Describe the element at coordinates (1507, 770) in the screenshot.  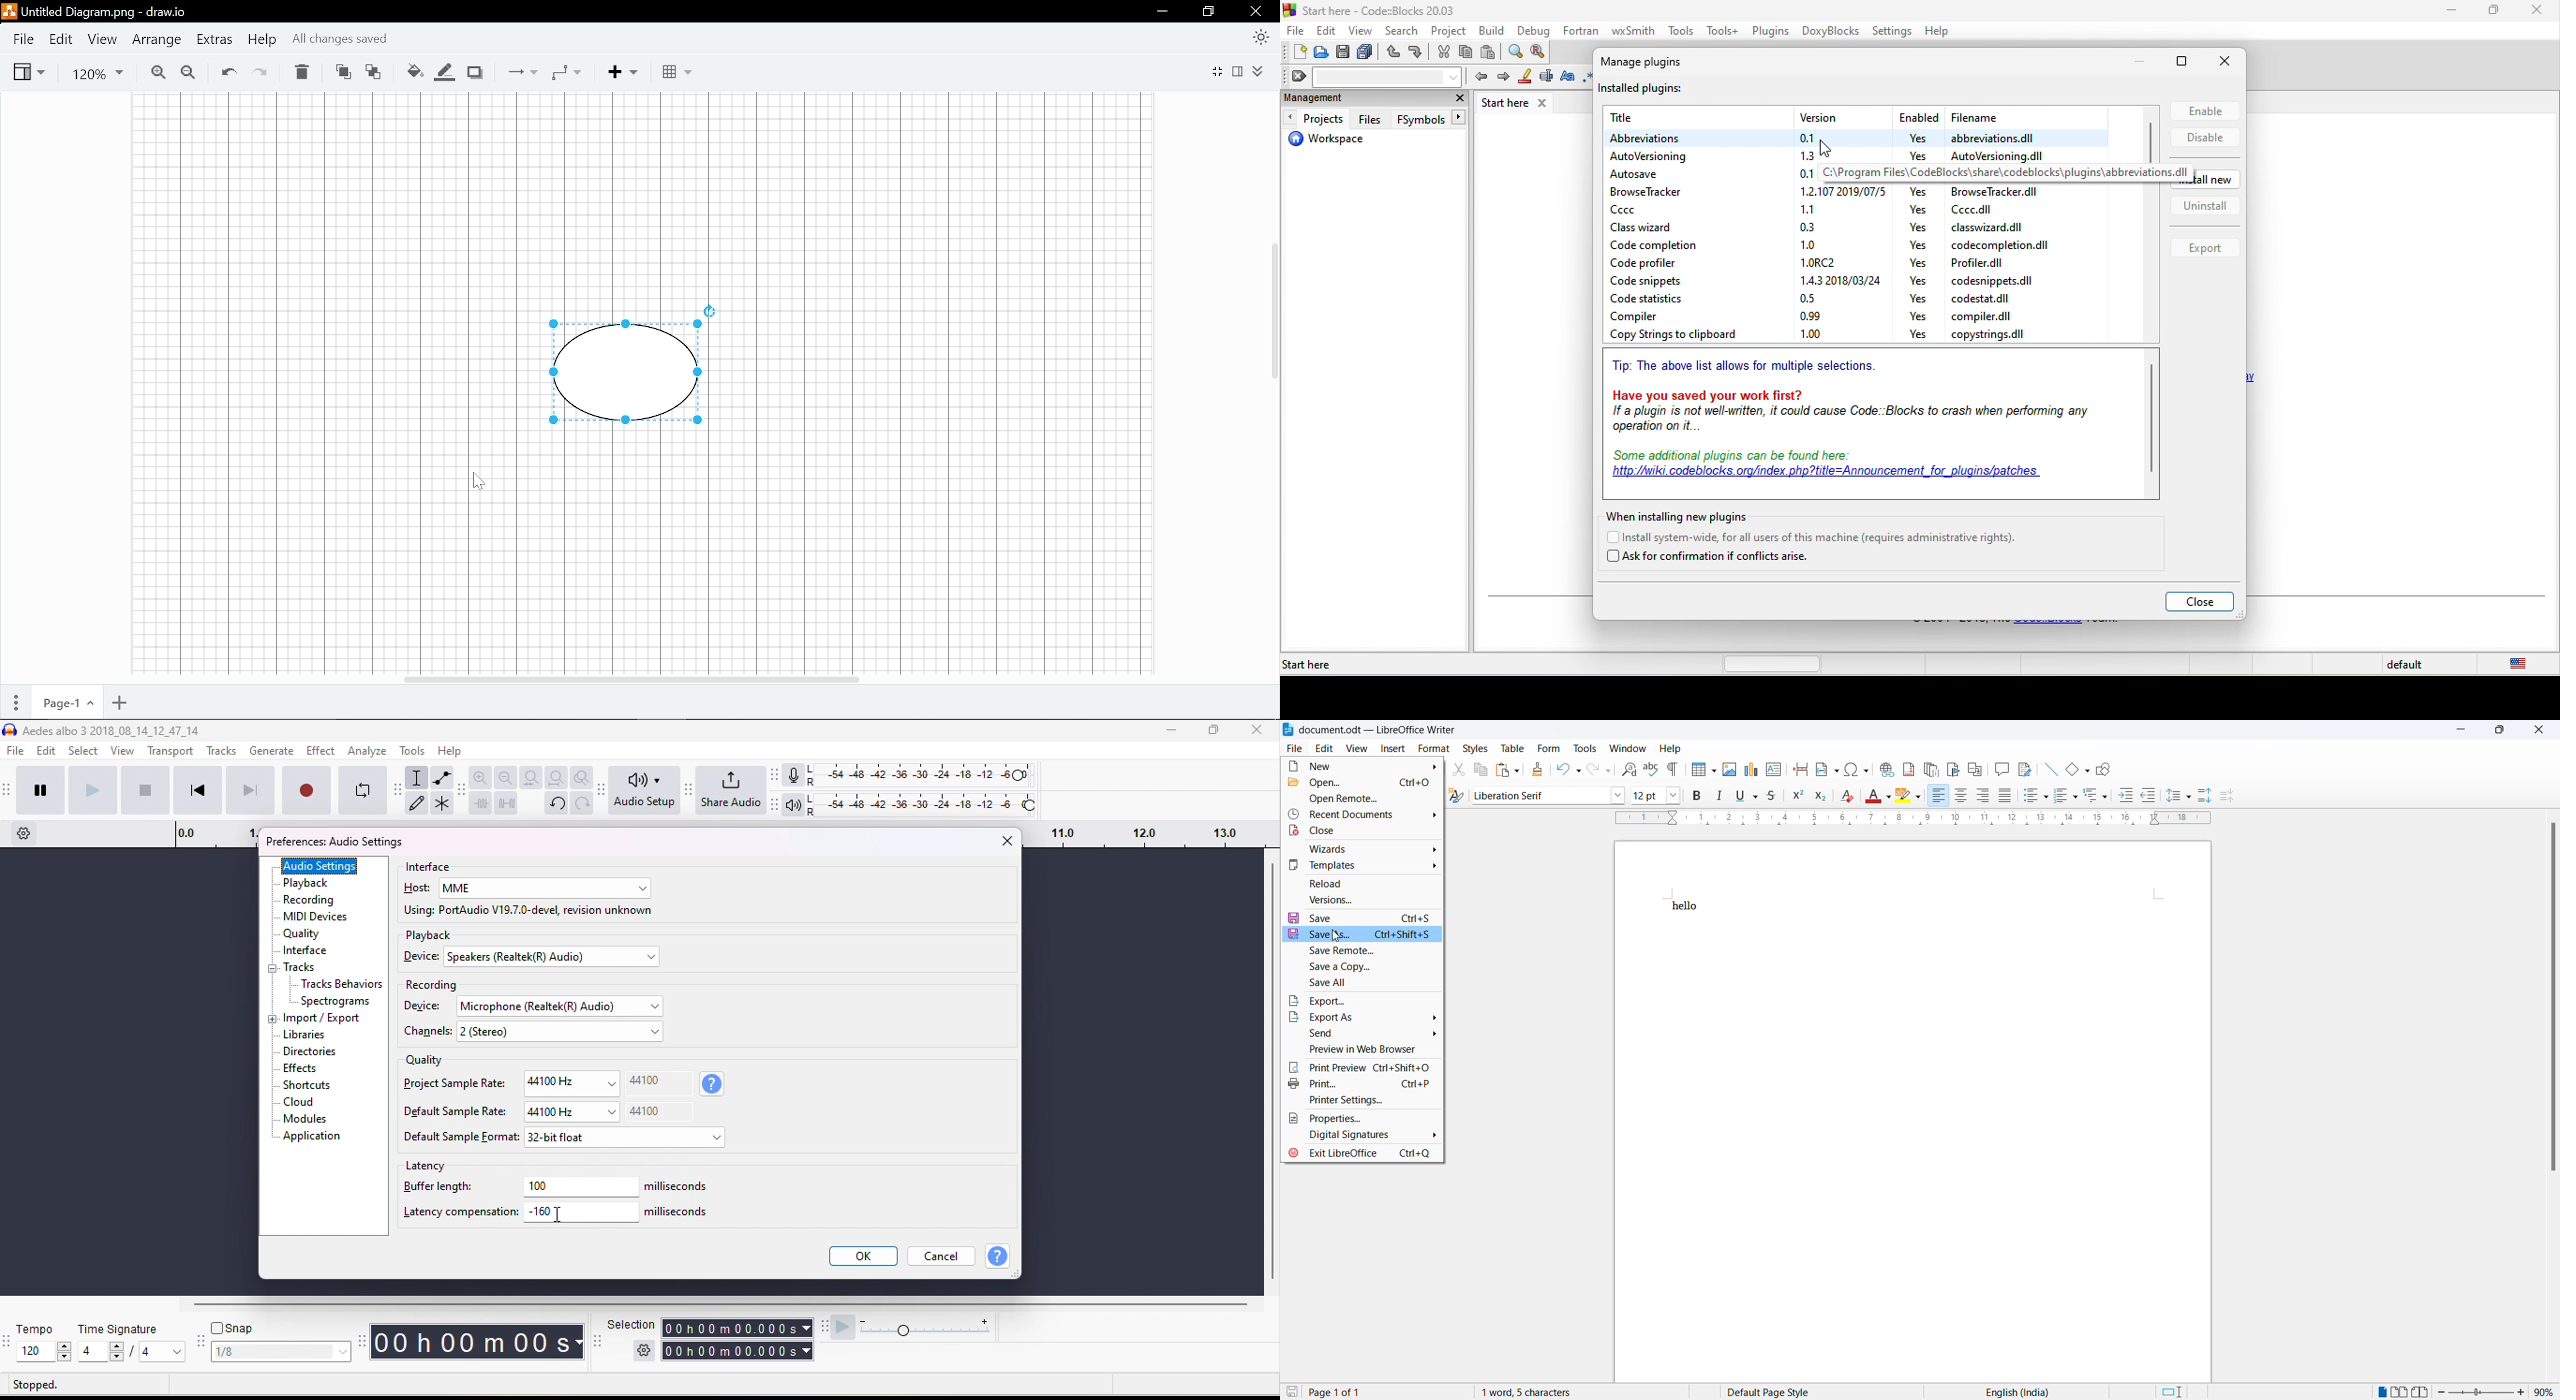
I see `Paste options` at that location.